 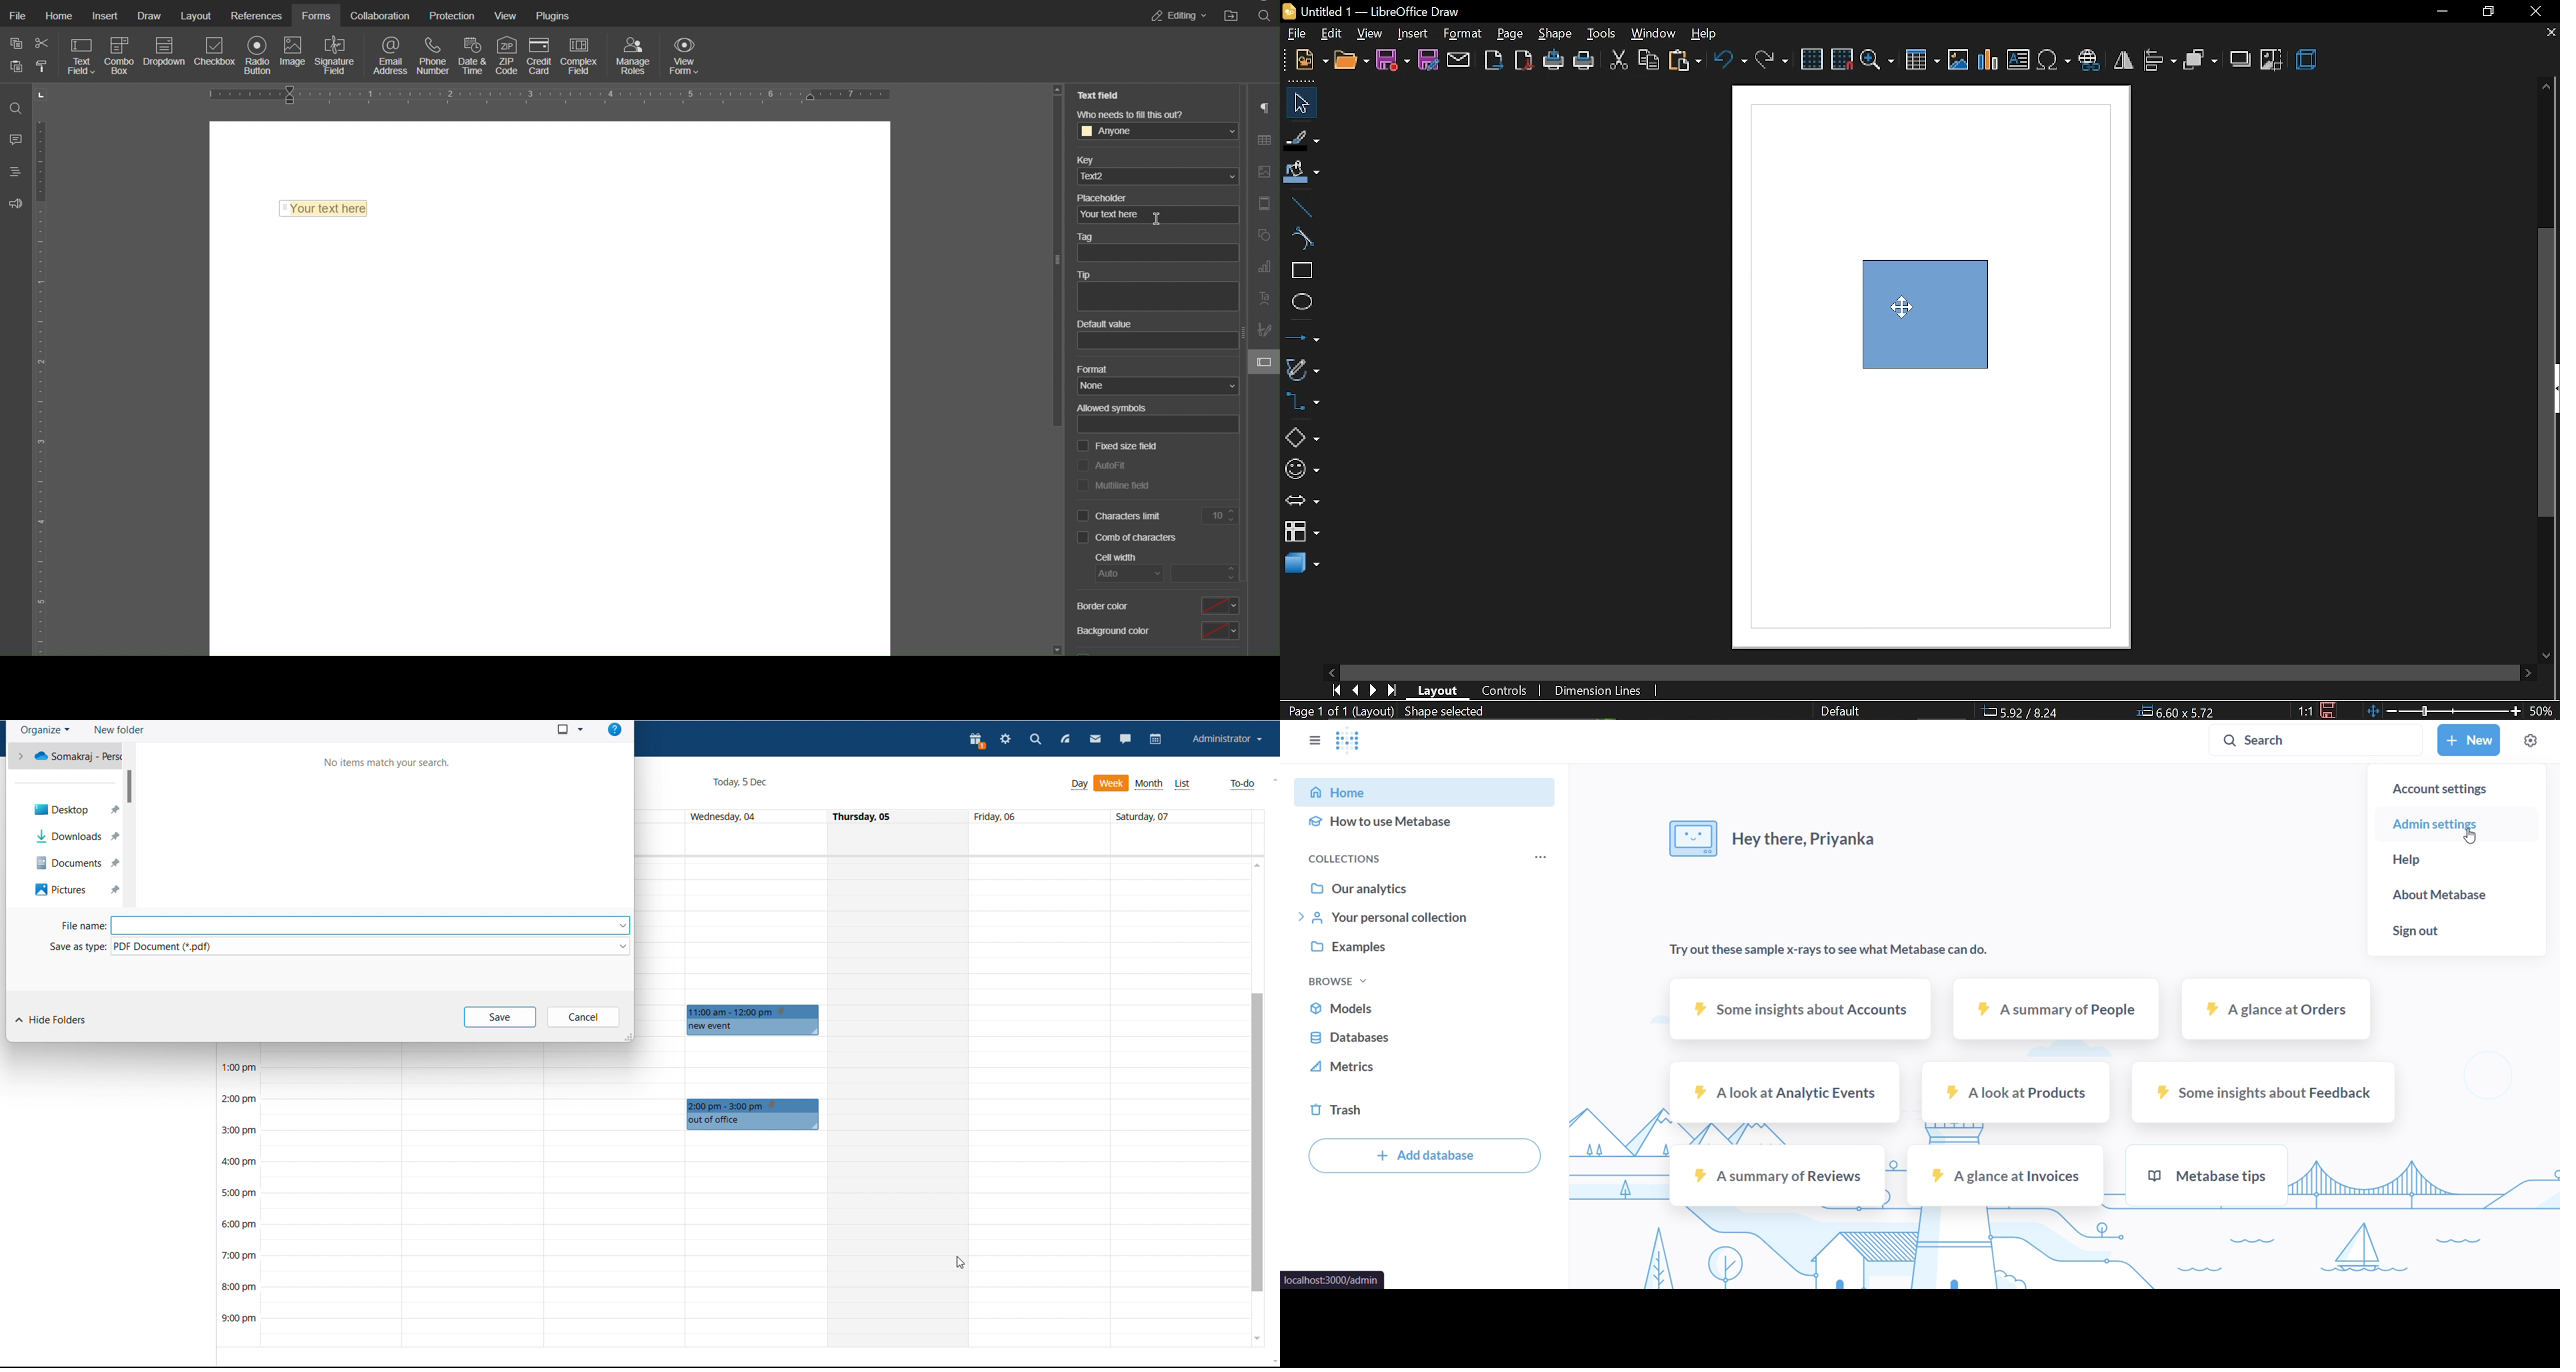 I want to click on Rectangle, so click(x=1913, y=362).